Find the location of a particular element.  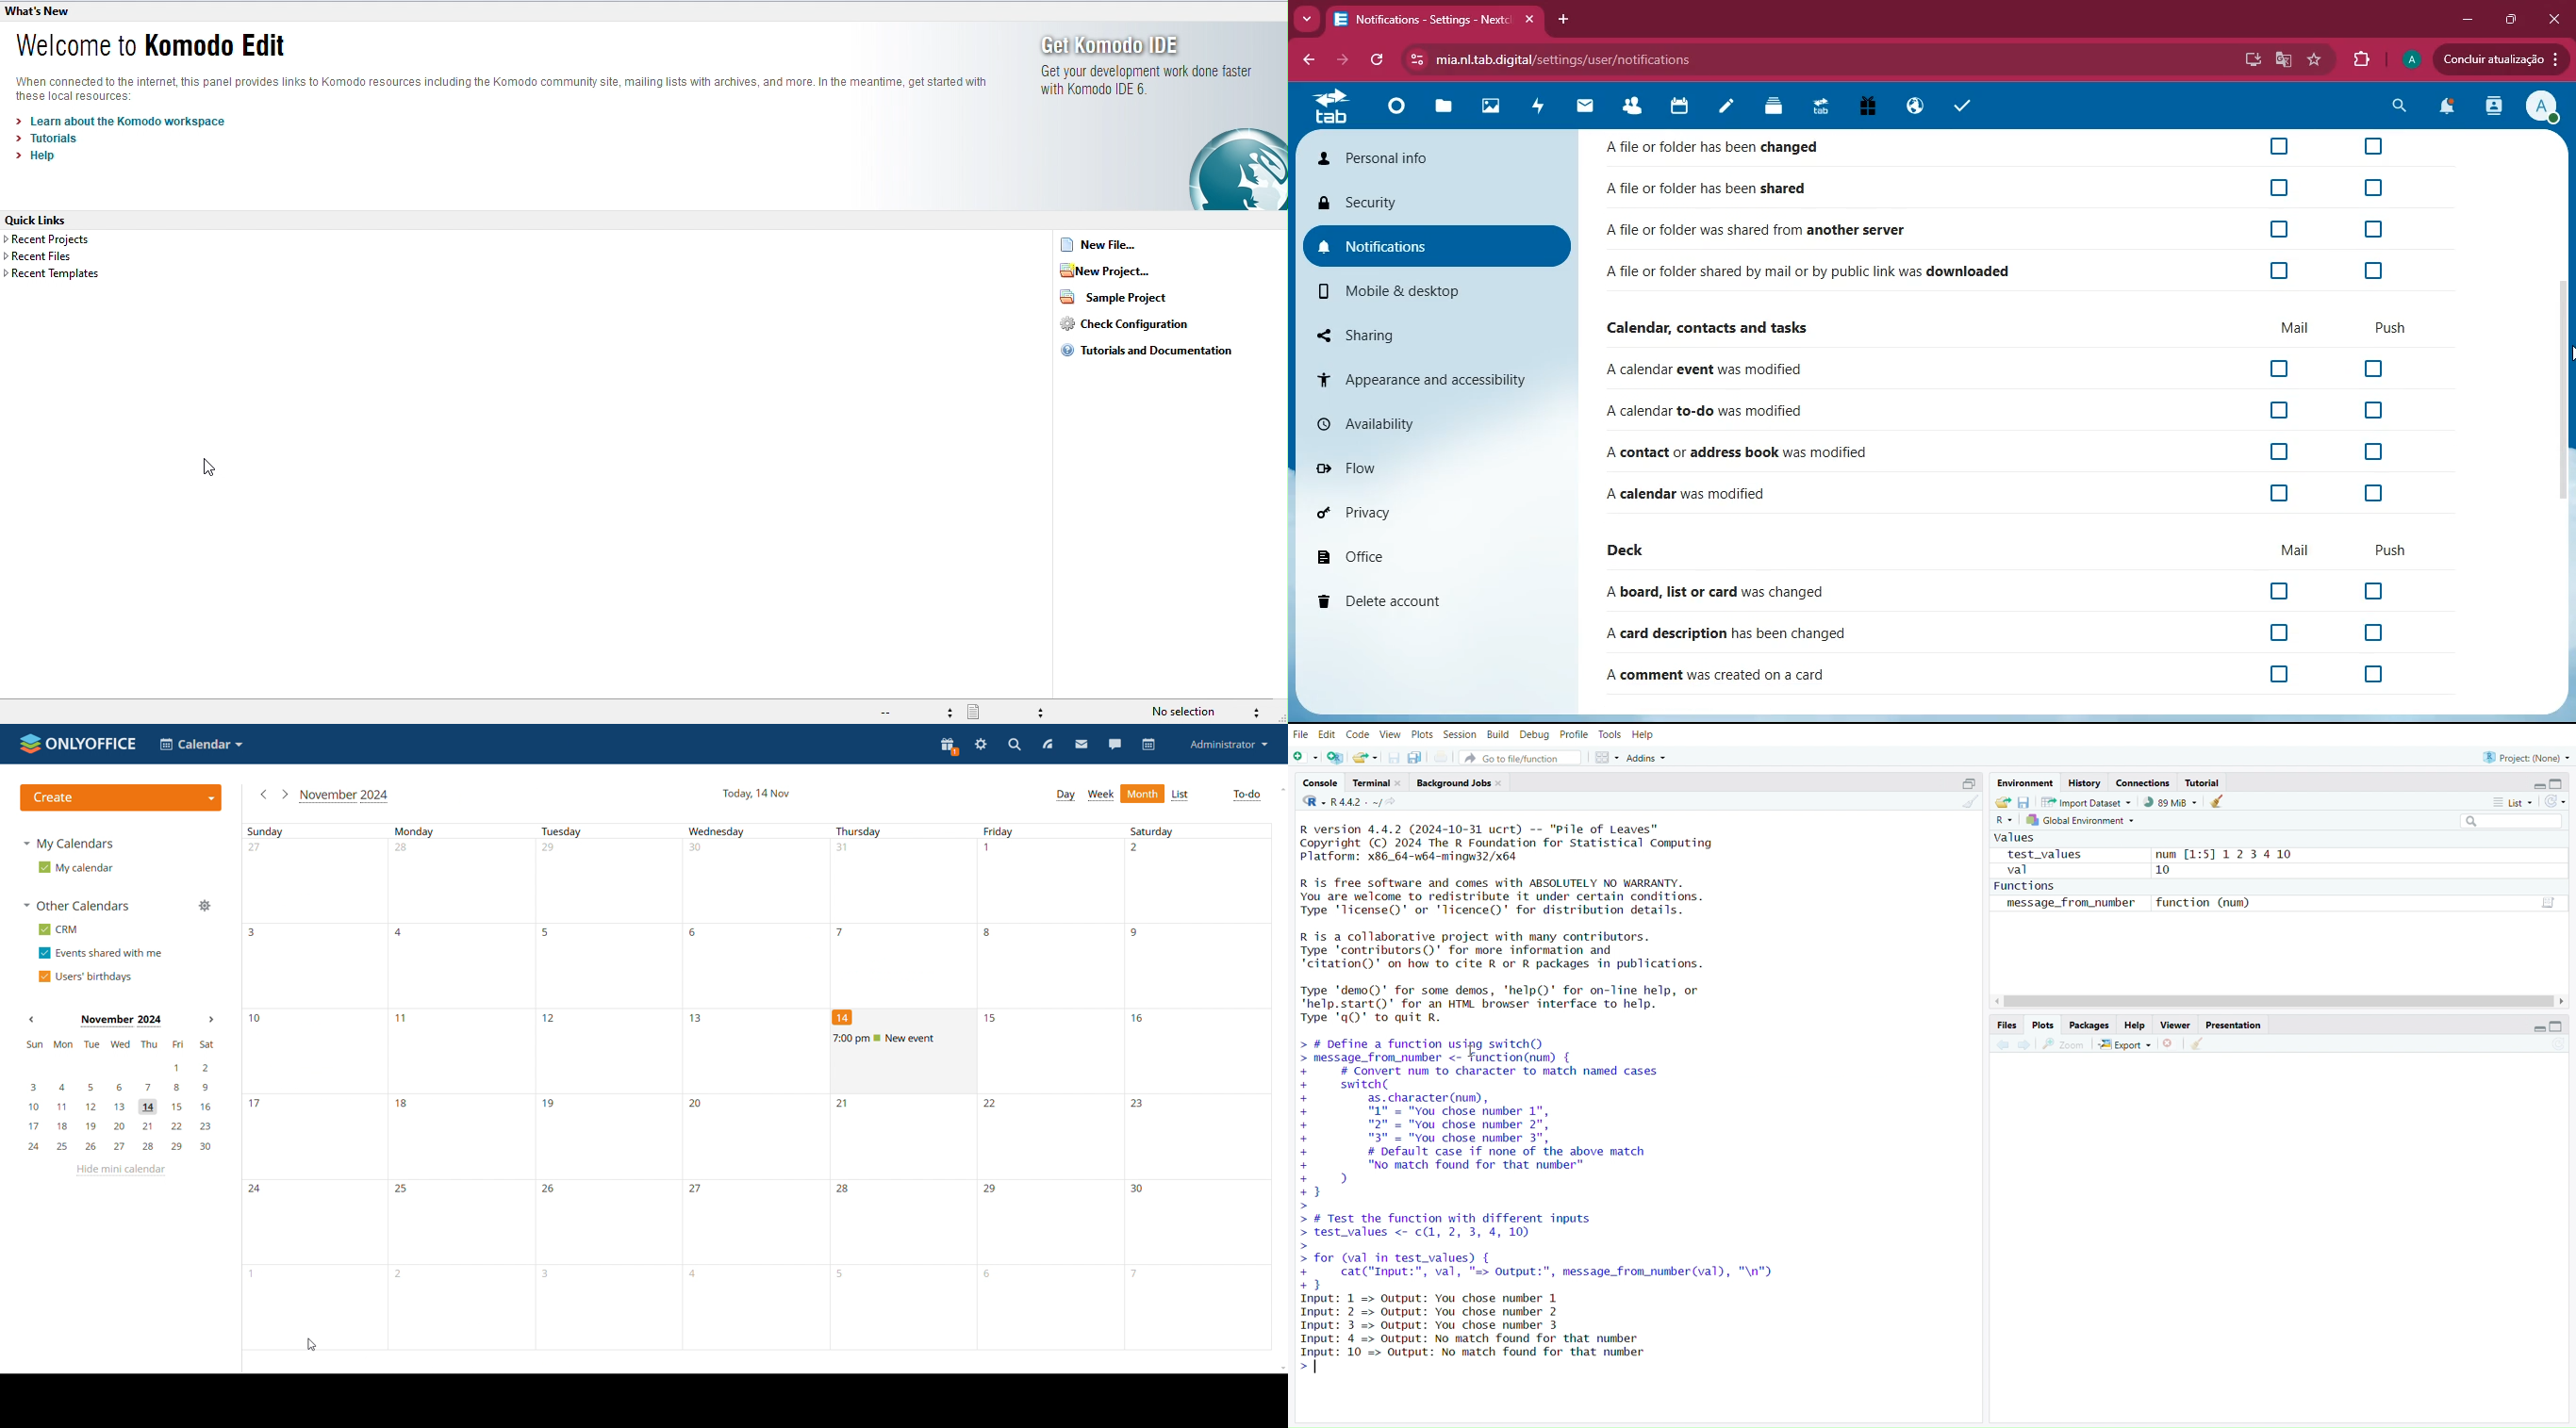

Export is located at coordinates (2125, 1044).